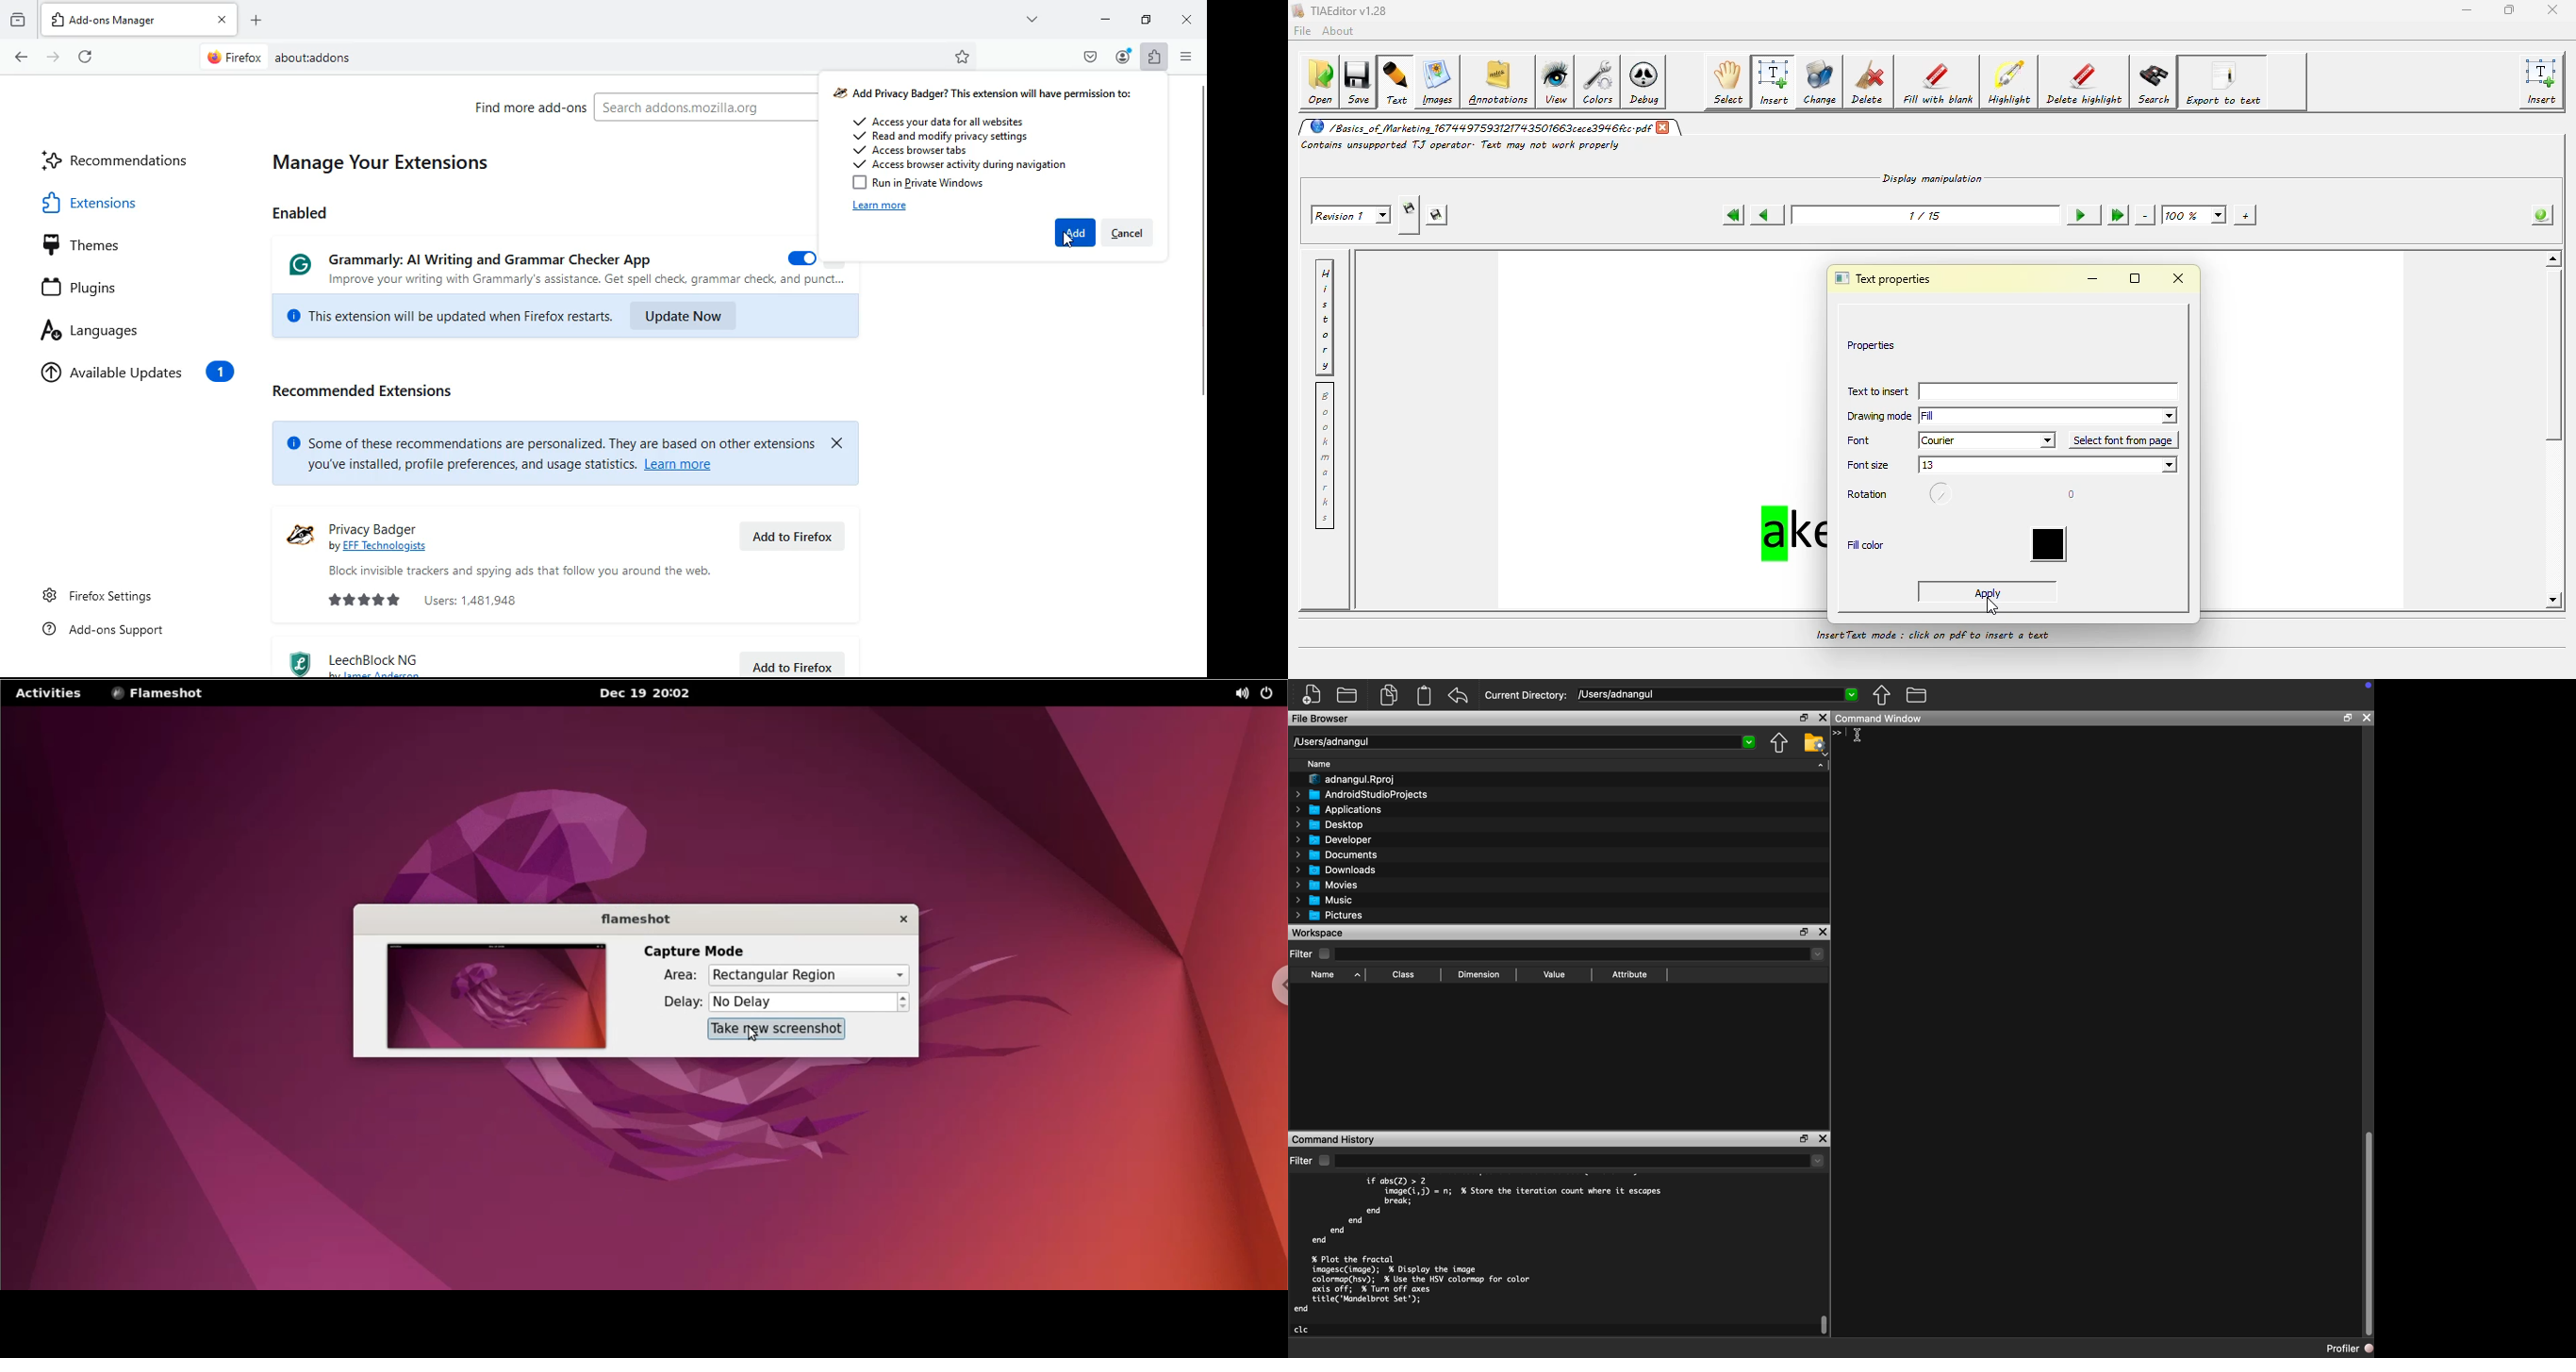 This screenshot has width=2576, height=1372. I want to click on users, so click(487, 601).